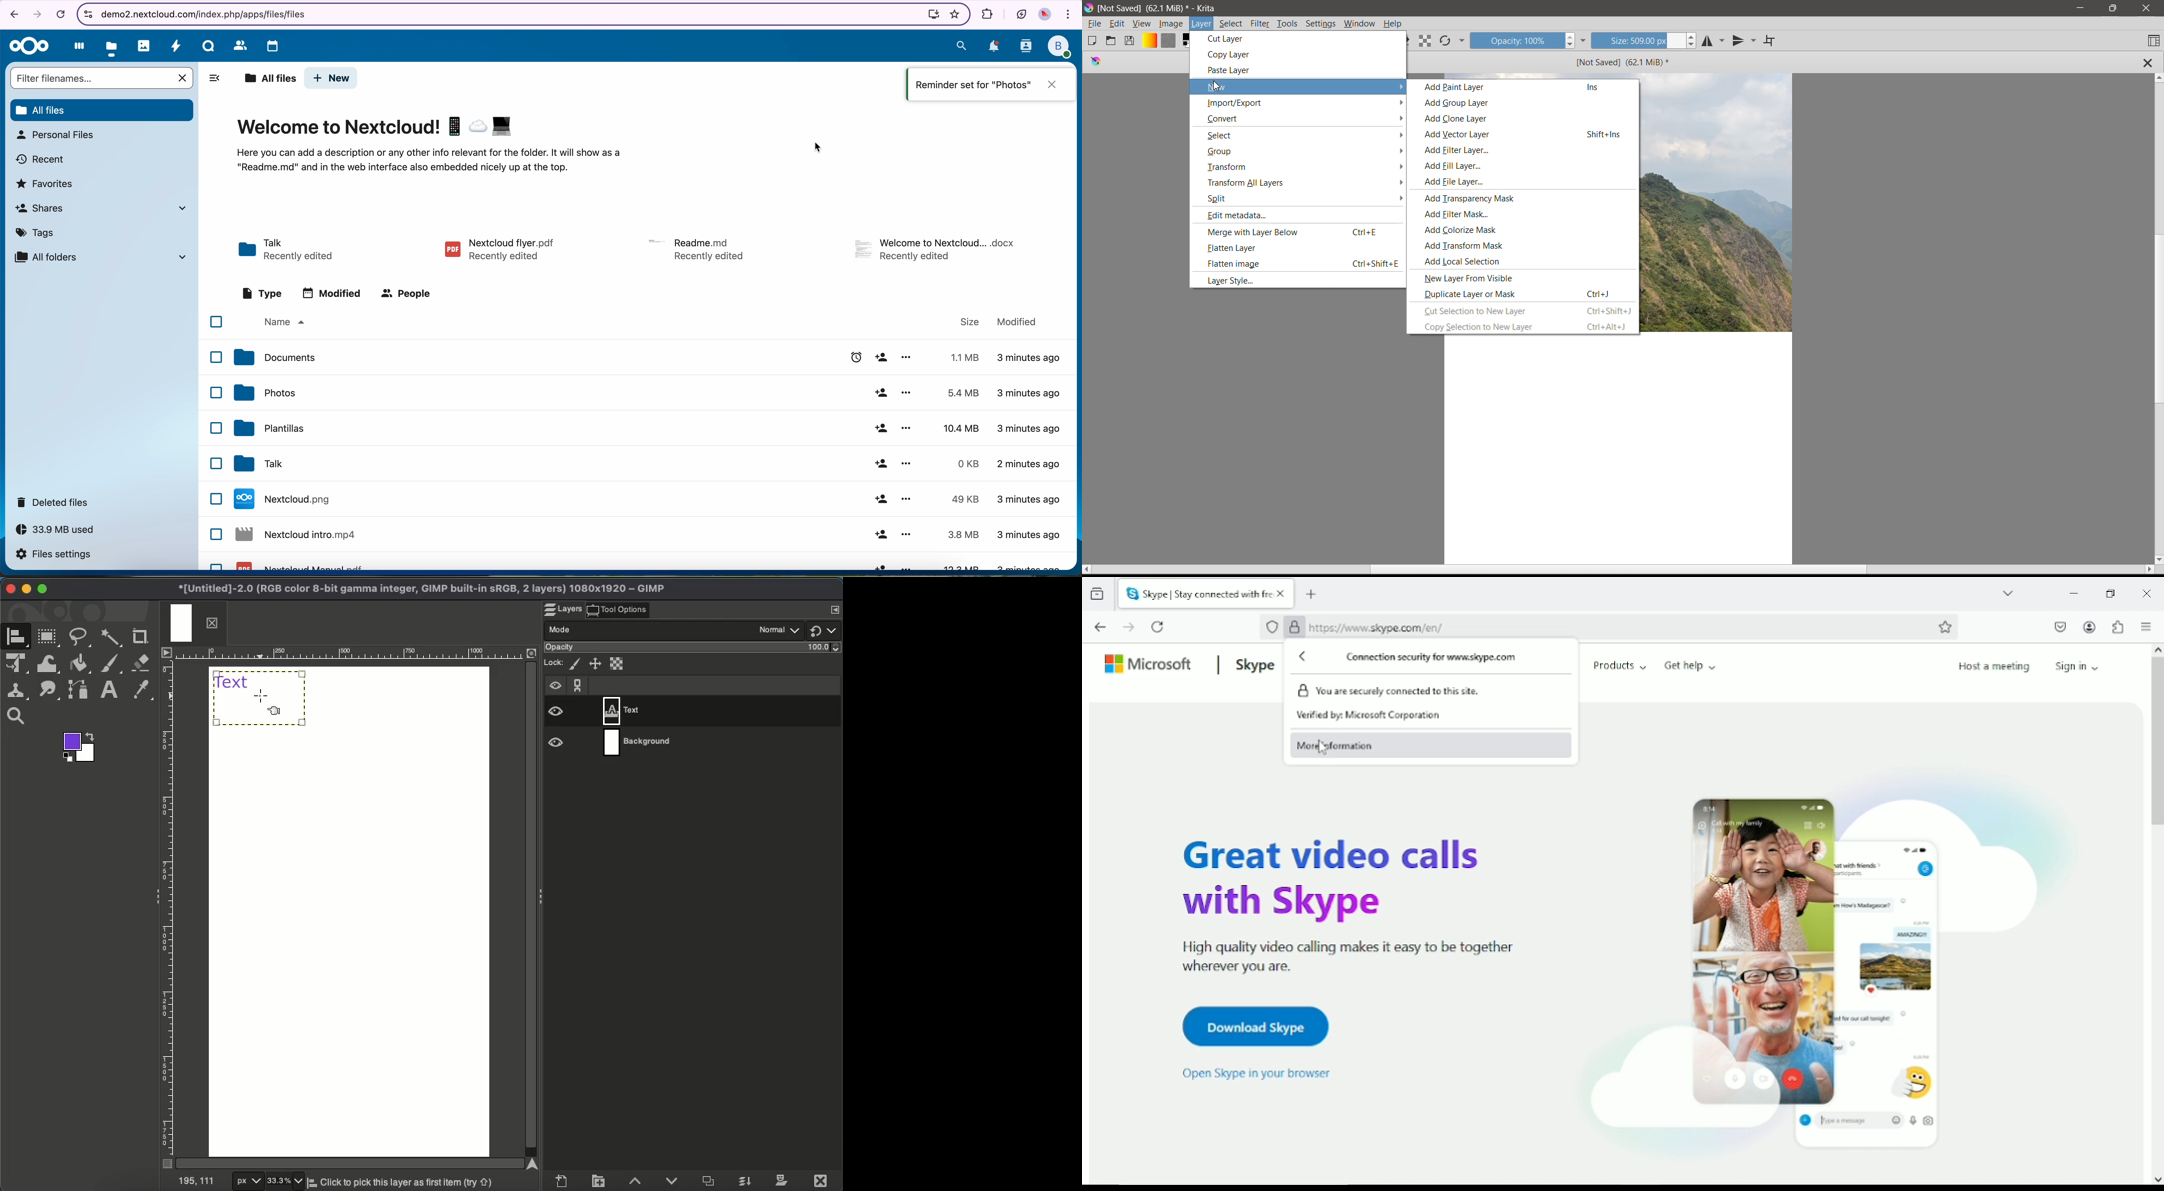 This screenshot has width=2184, height=1204. I want to click on Reload Original Preset, so click(1446, 41).